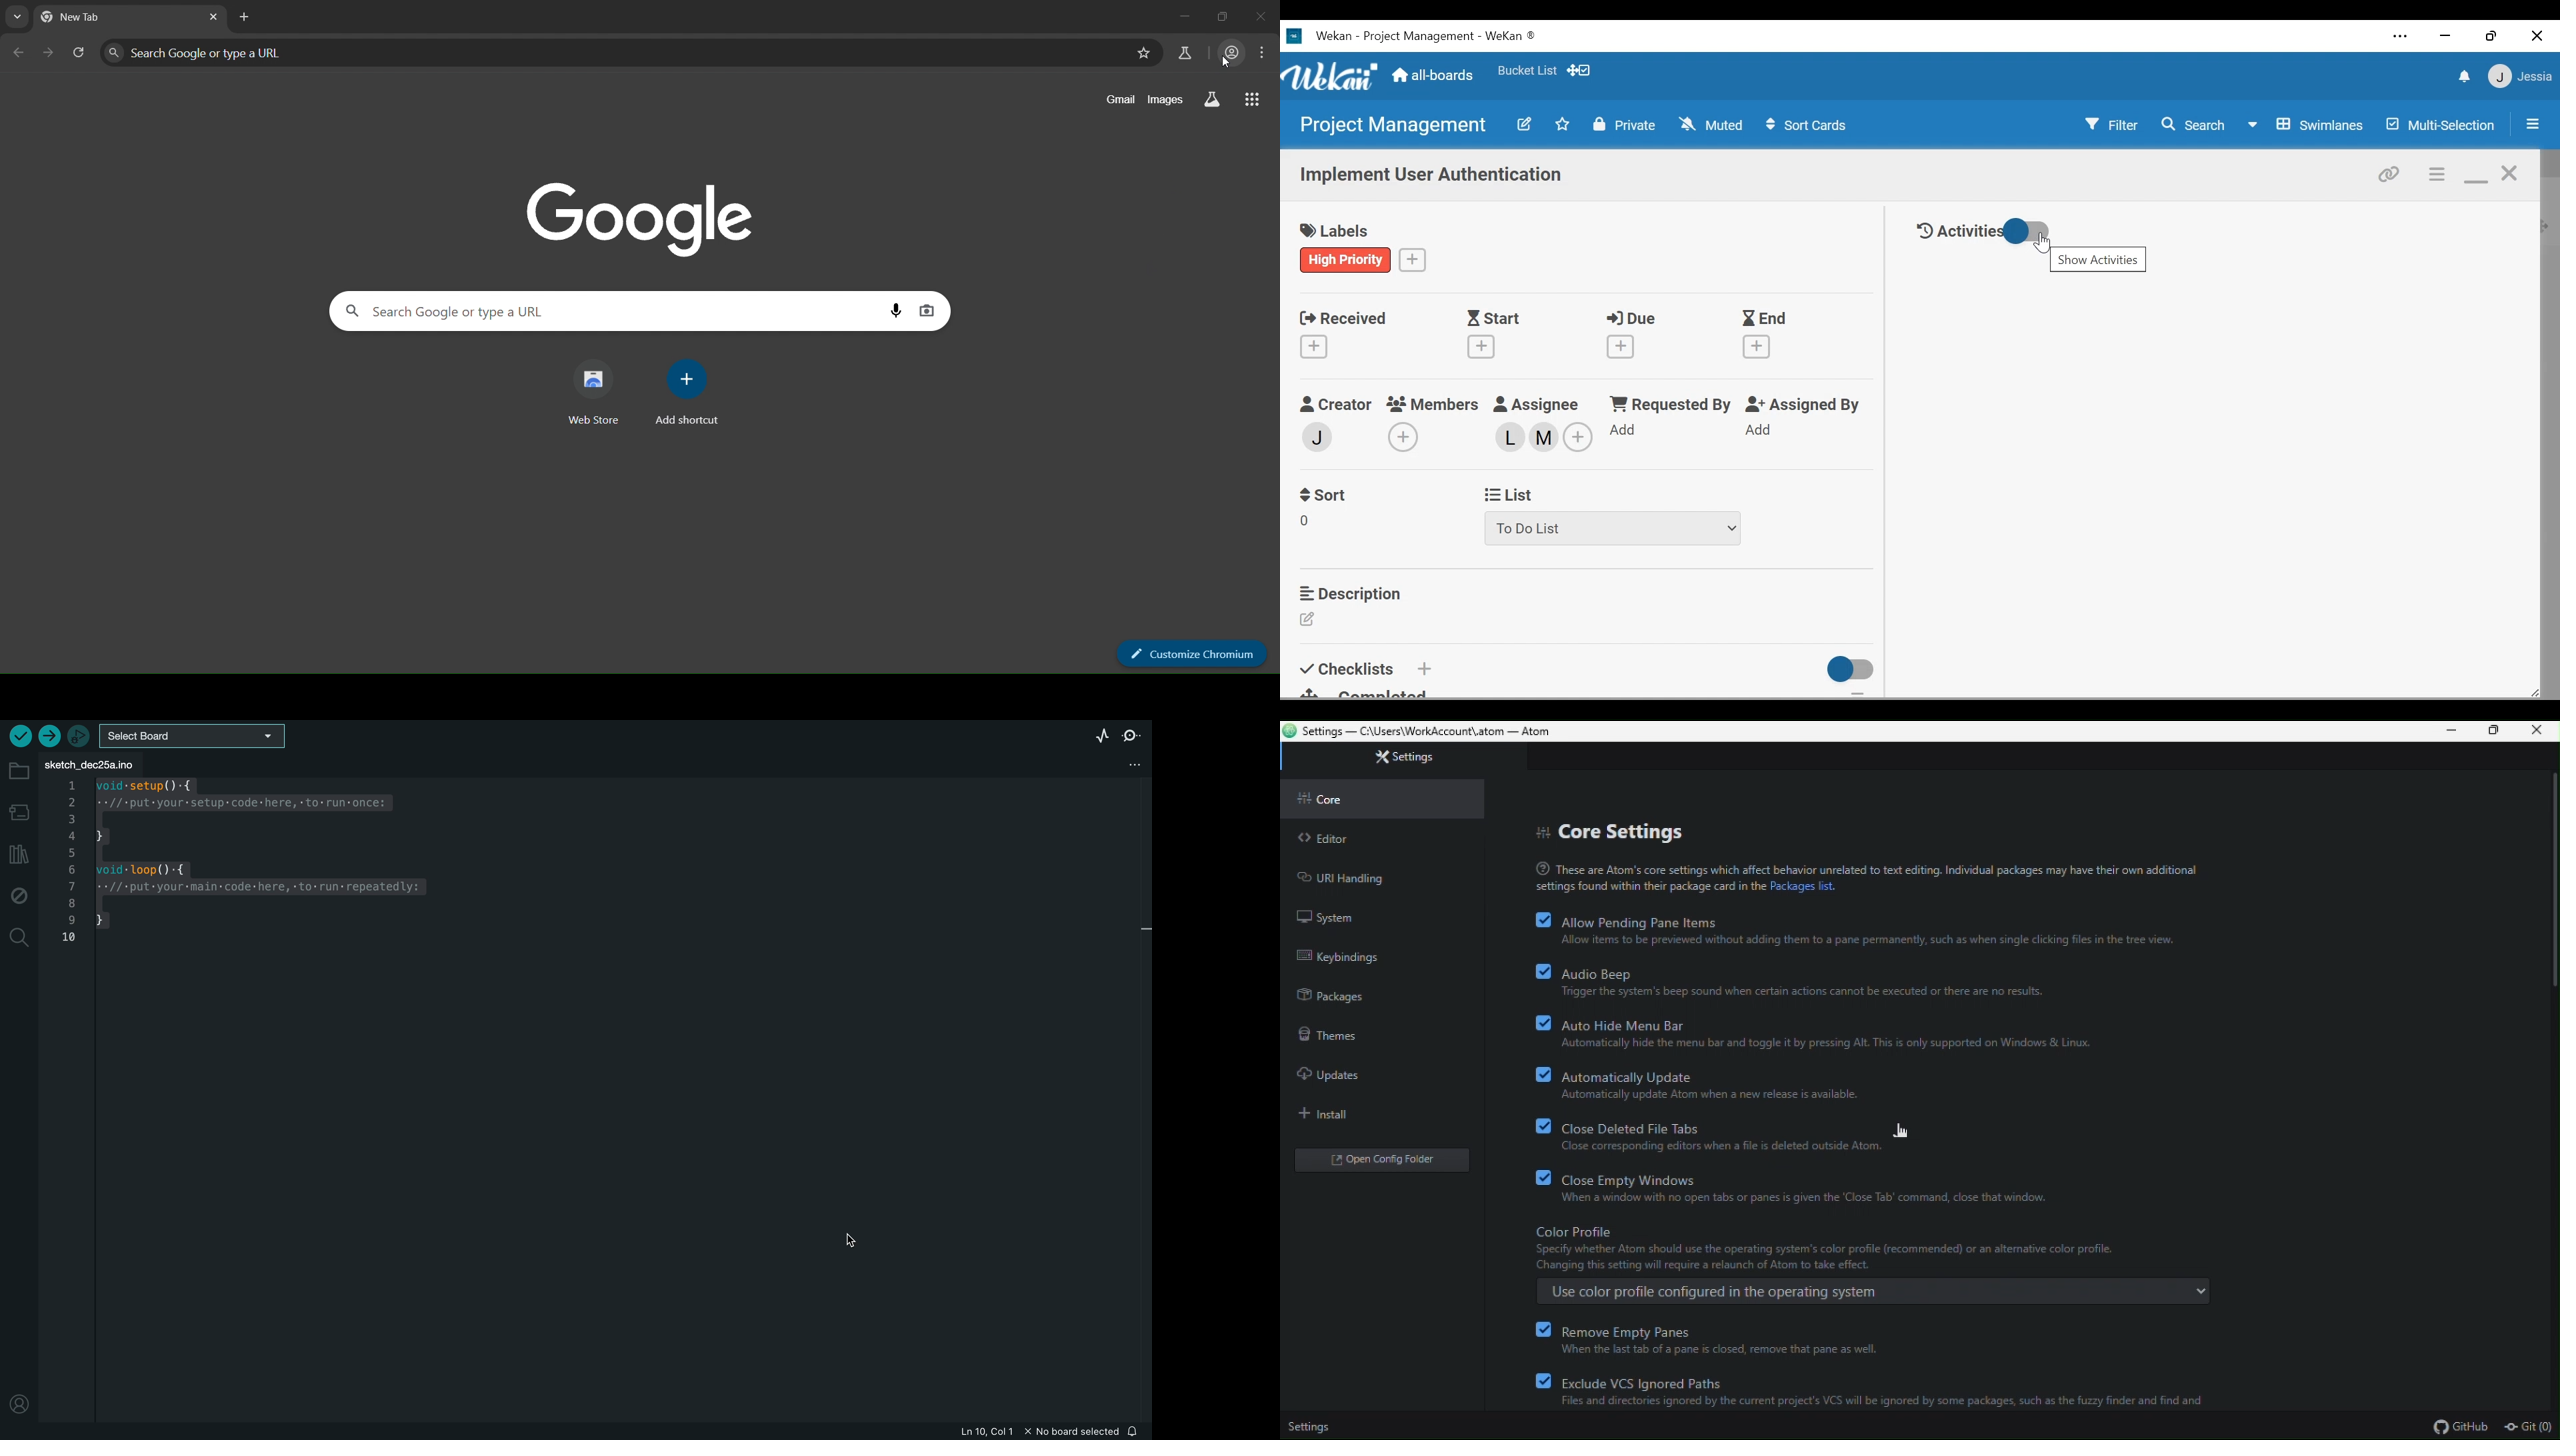 This screenshot has height=1456, width=2576. I want to click on remove empty panes, so click(1730, 1339).